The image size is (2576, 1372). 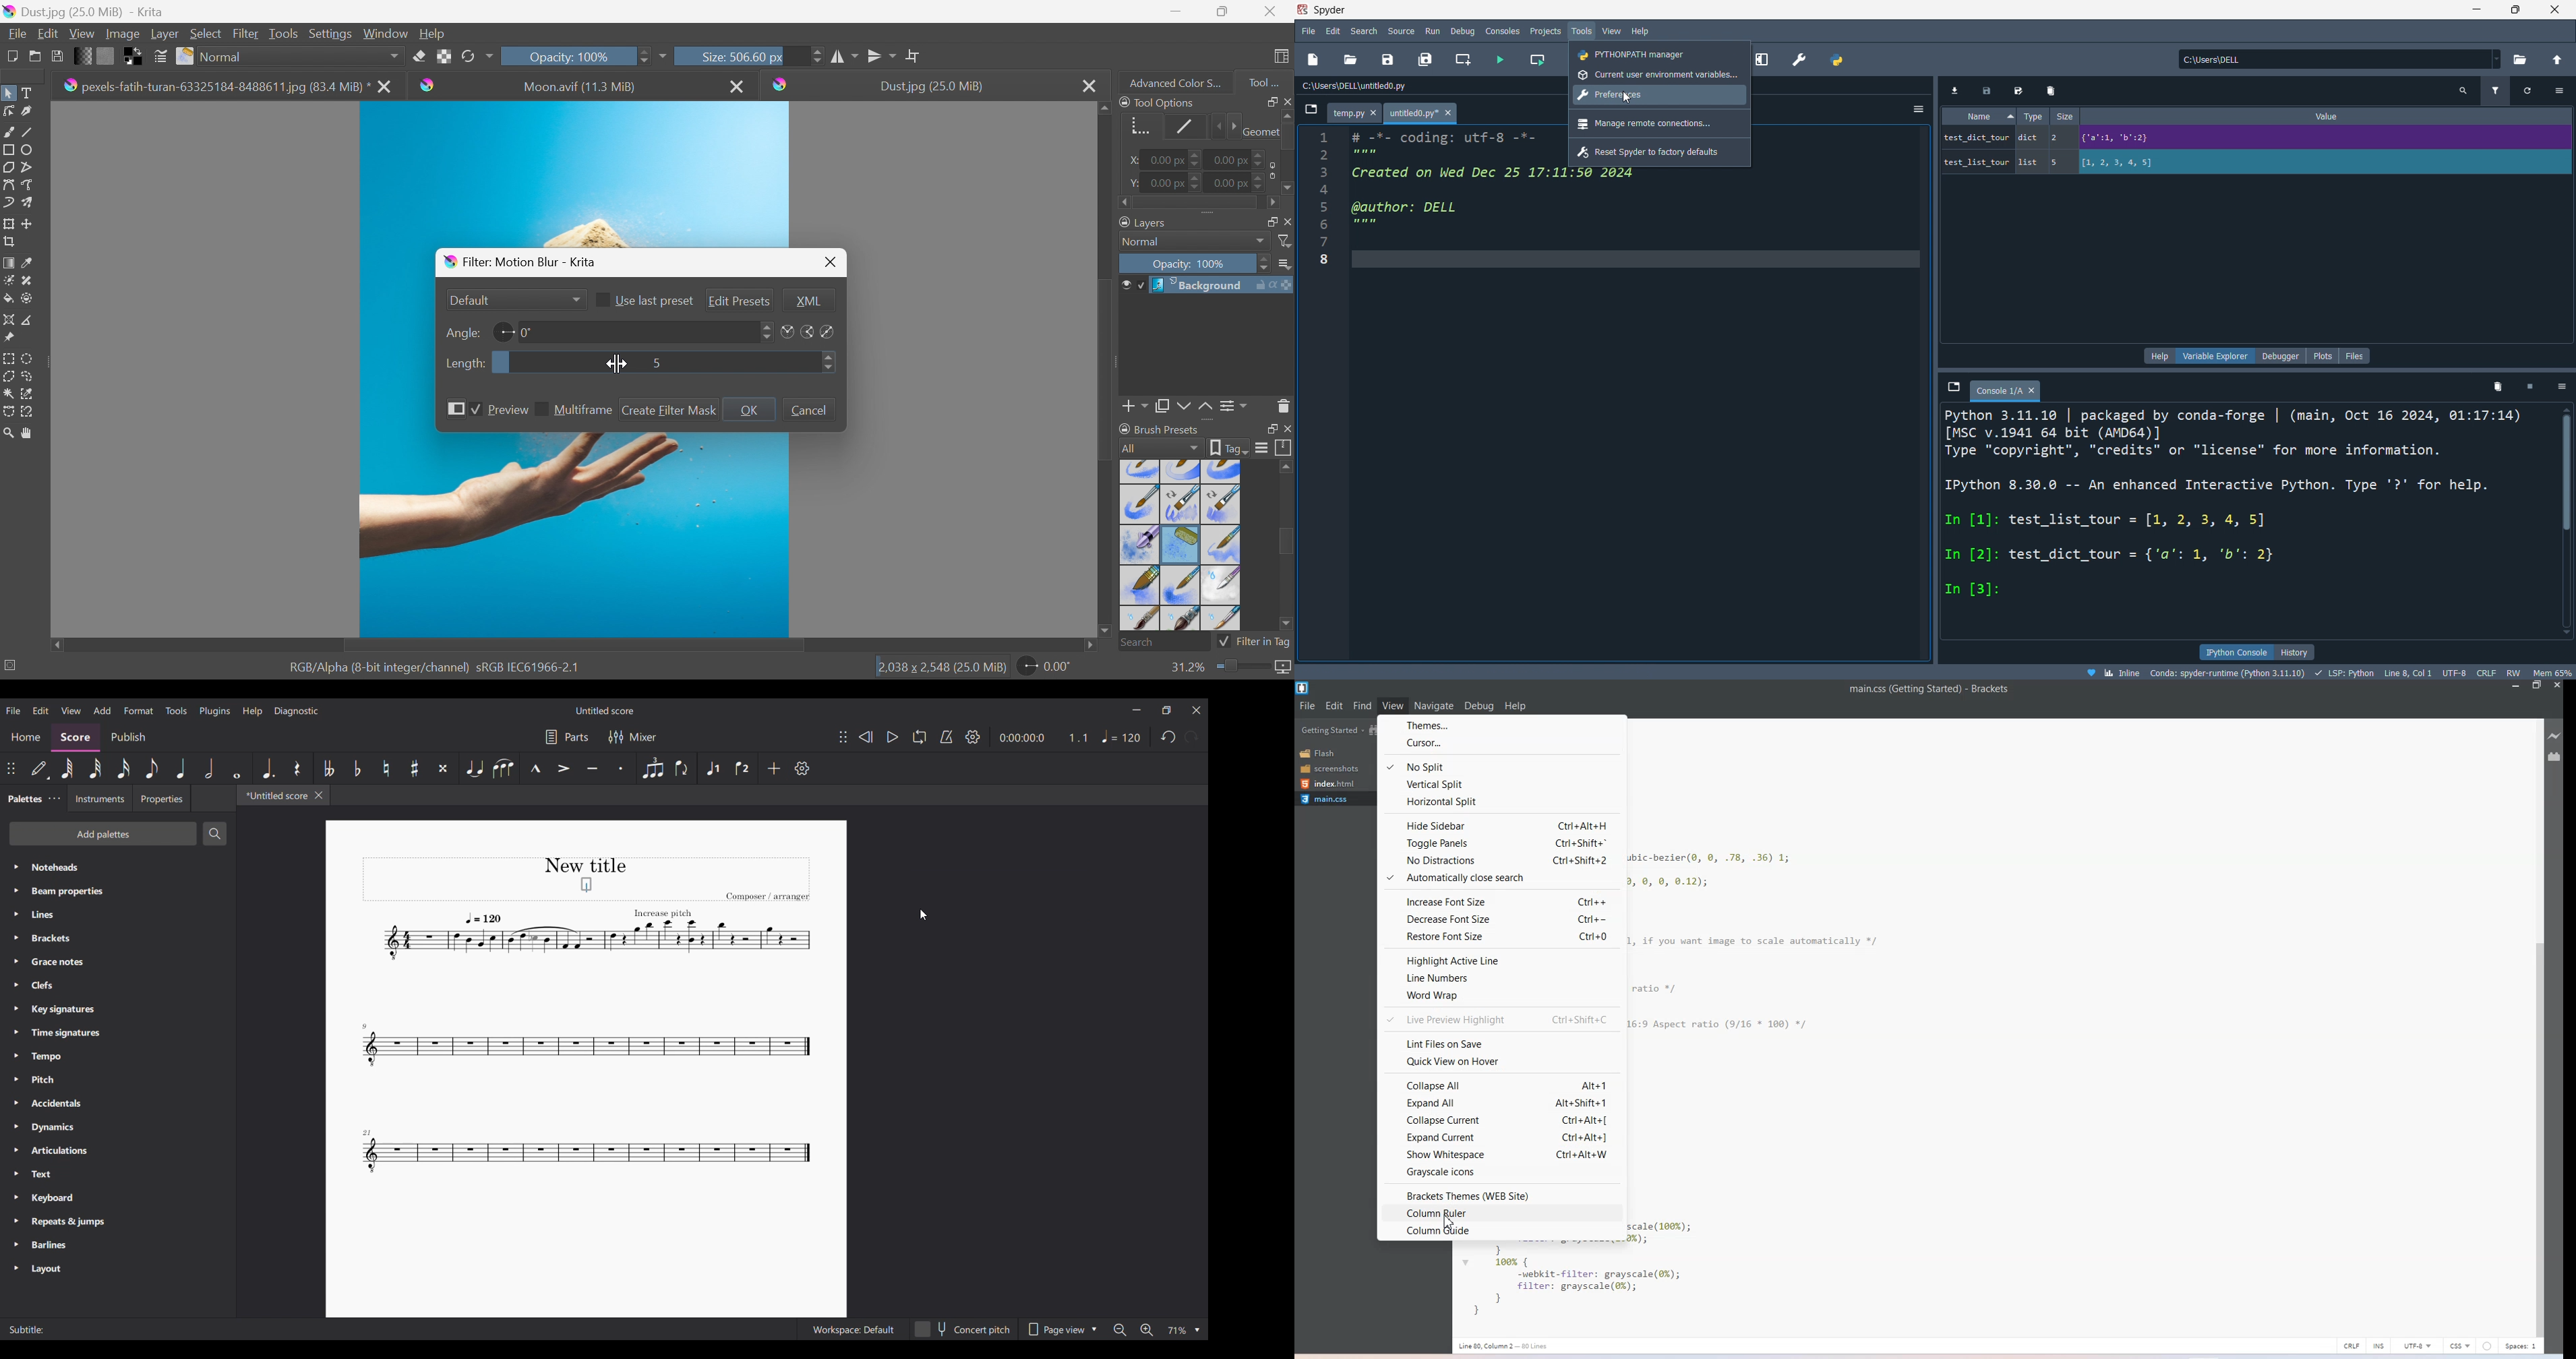 What do you see at coordinates (1390, 59) in the screenshot?
I see `save` at bounding box center [1390, 59].